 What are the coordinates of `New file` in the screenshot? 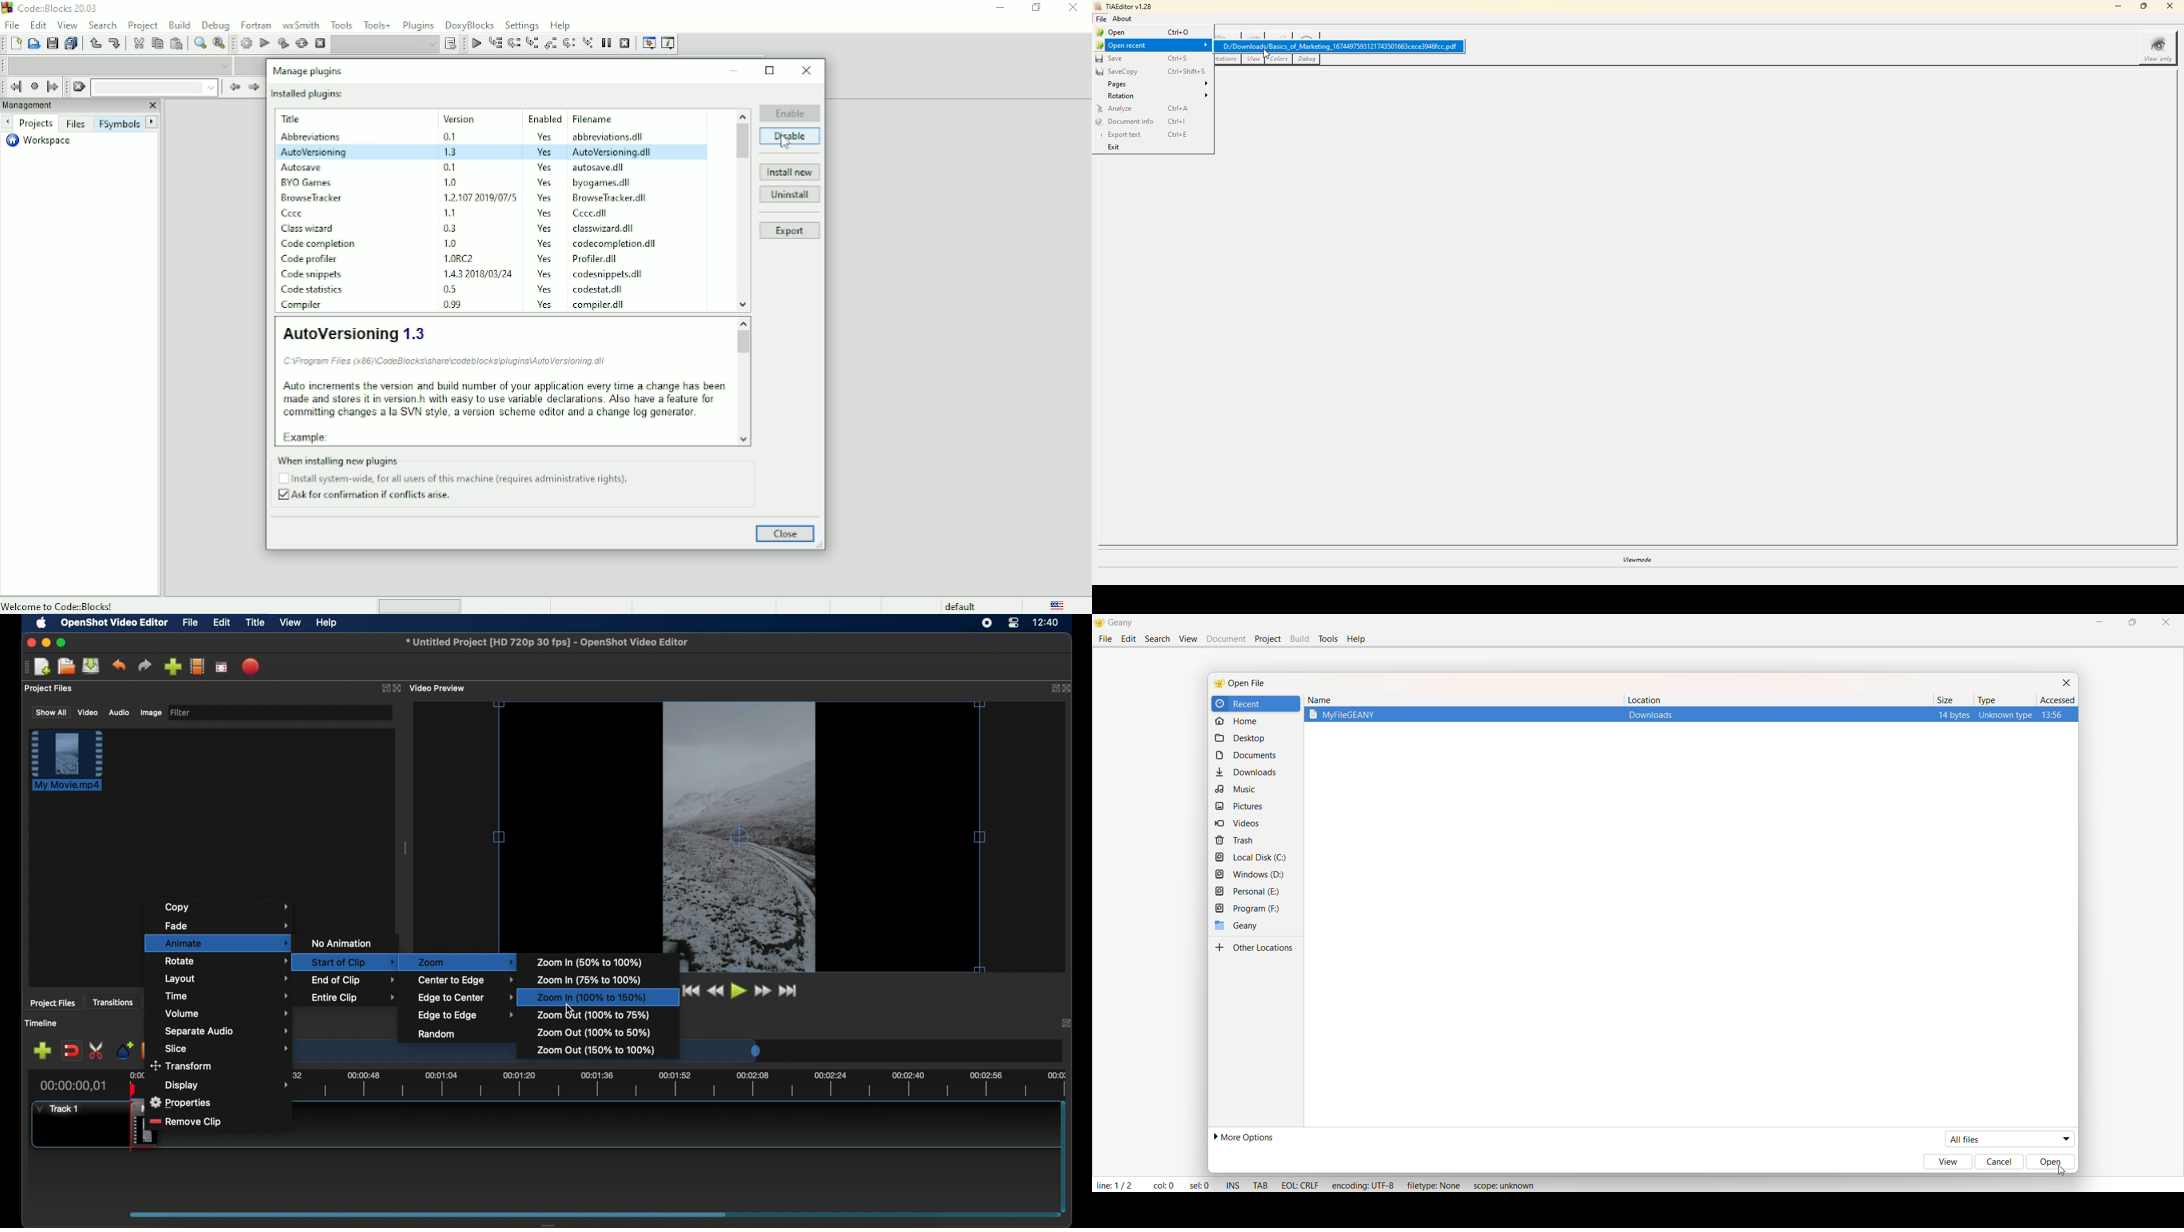 It's located at (16, 44).